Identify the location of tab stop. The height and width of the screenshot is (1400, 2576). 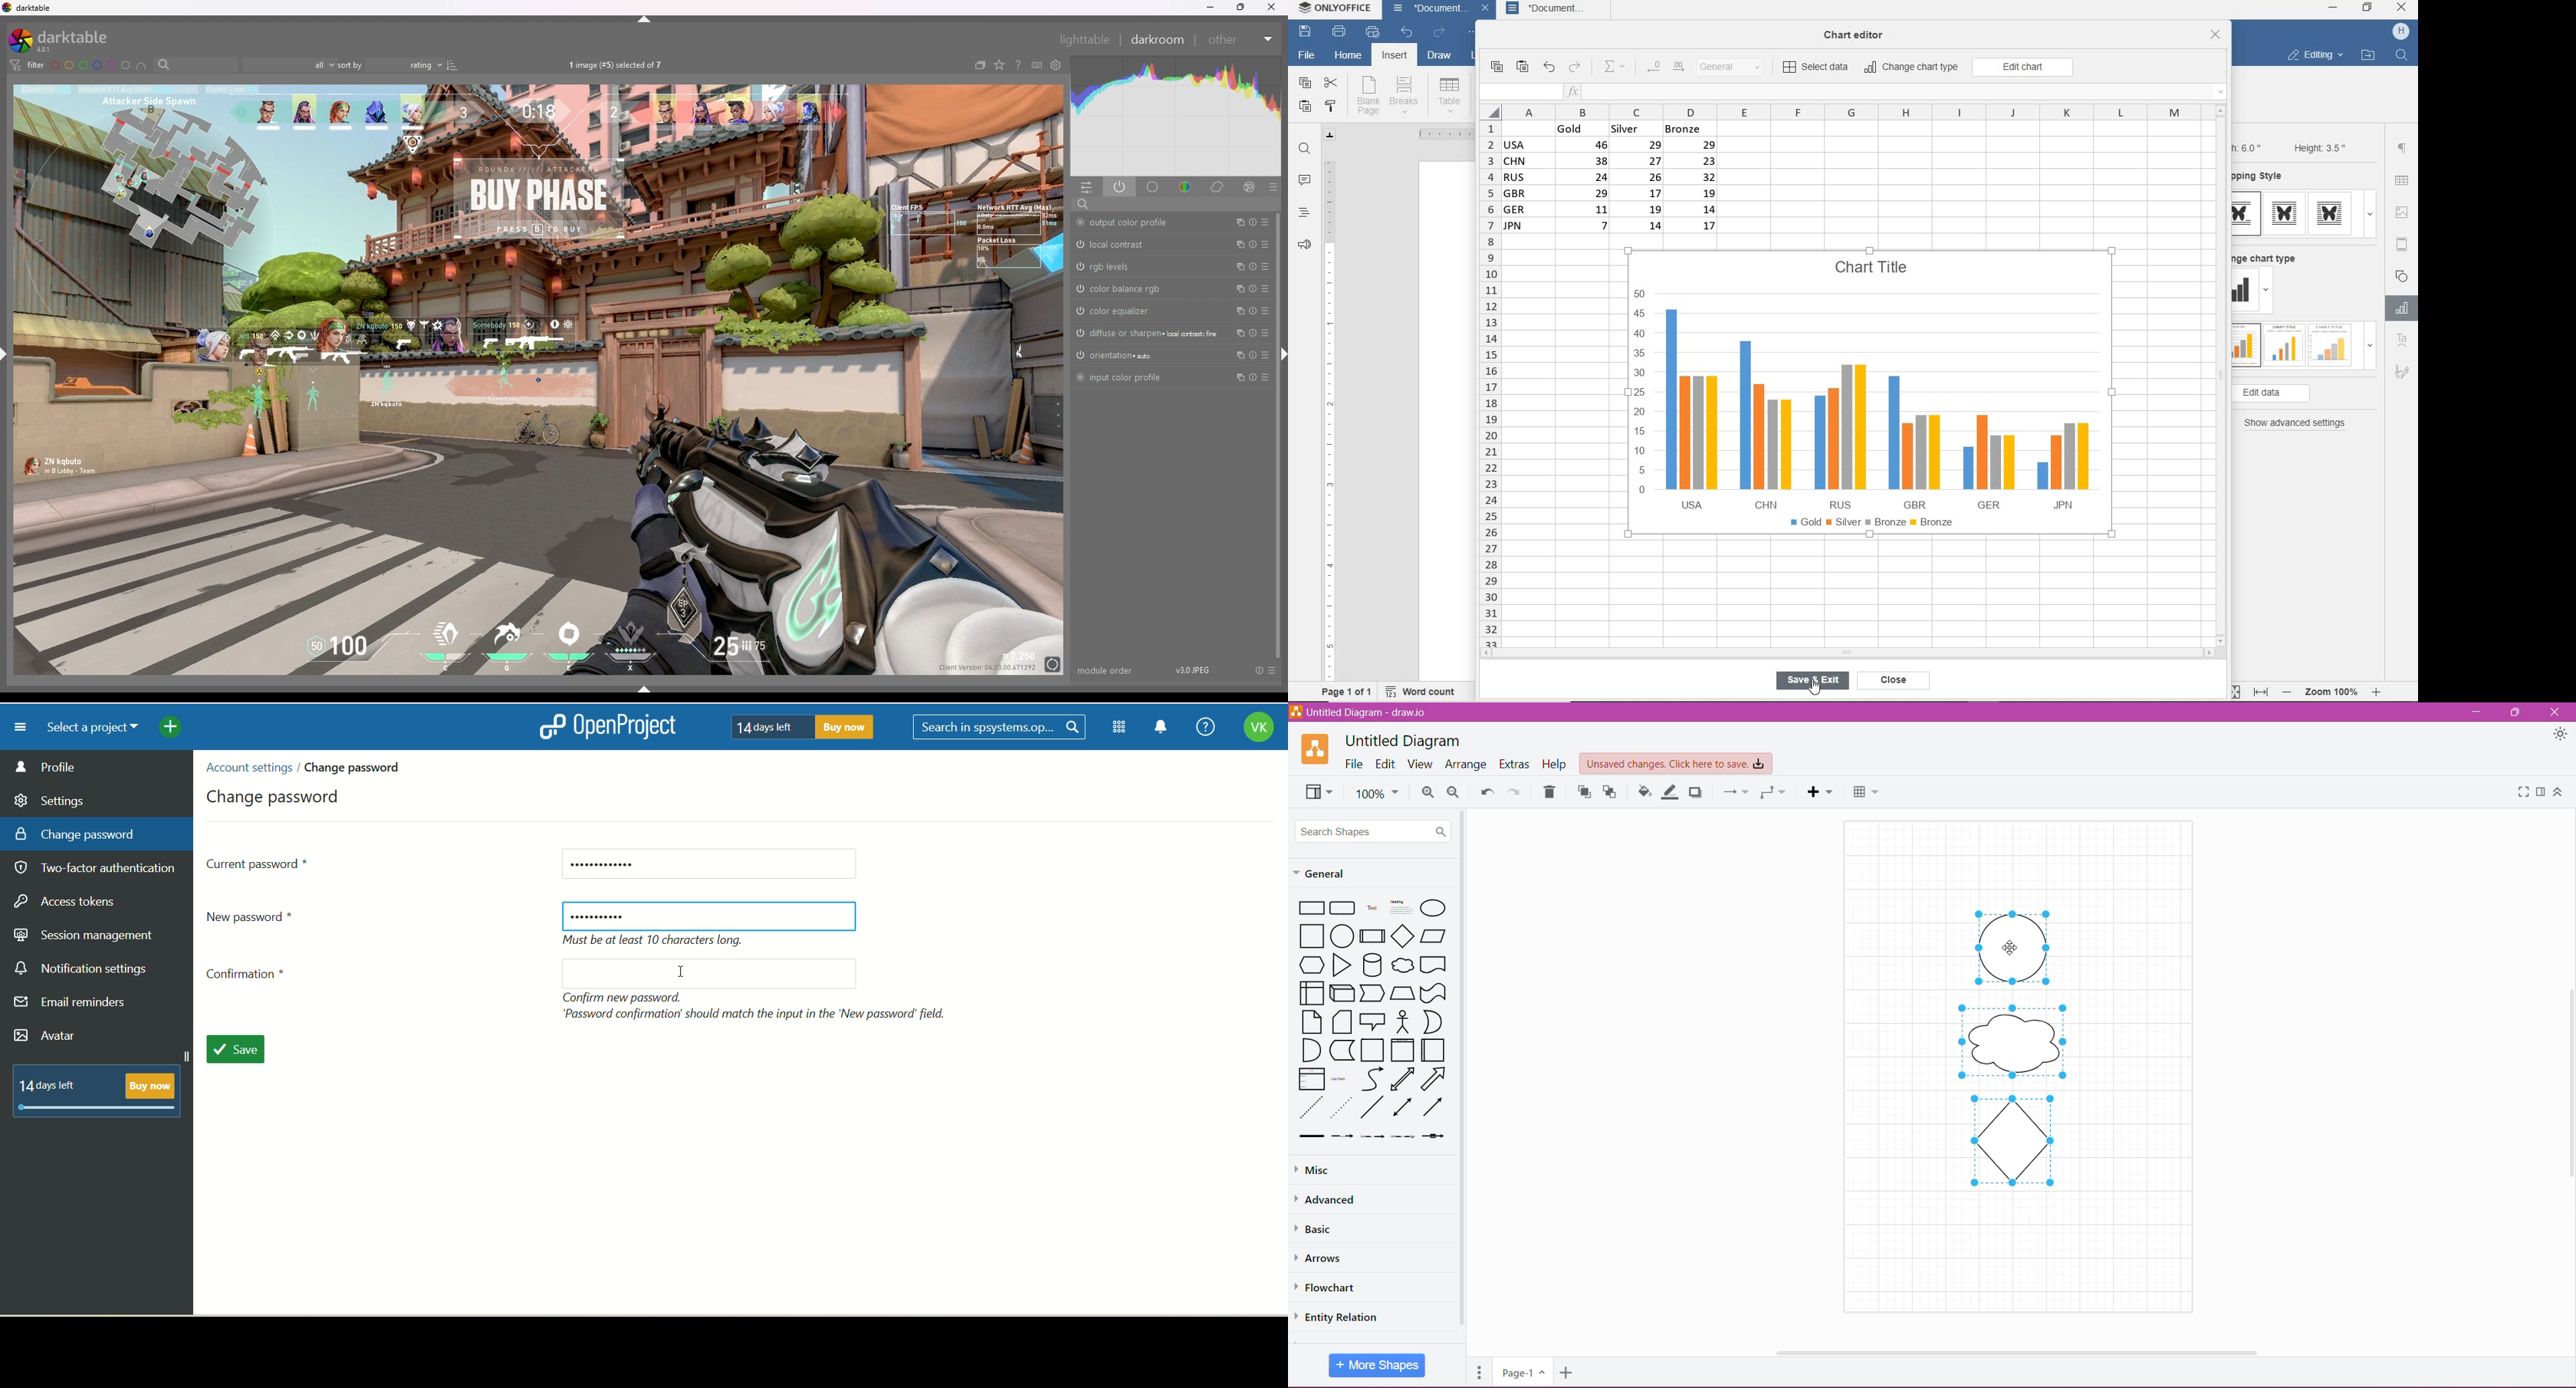
(1330, 135).